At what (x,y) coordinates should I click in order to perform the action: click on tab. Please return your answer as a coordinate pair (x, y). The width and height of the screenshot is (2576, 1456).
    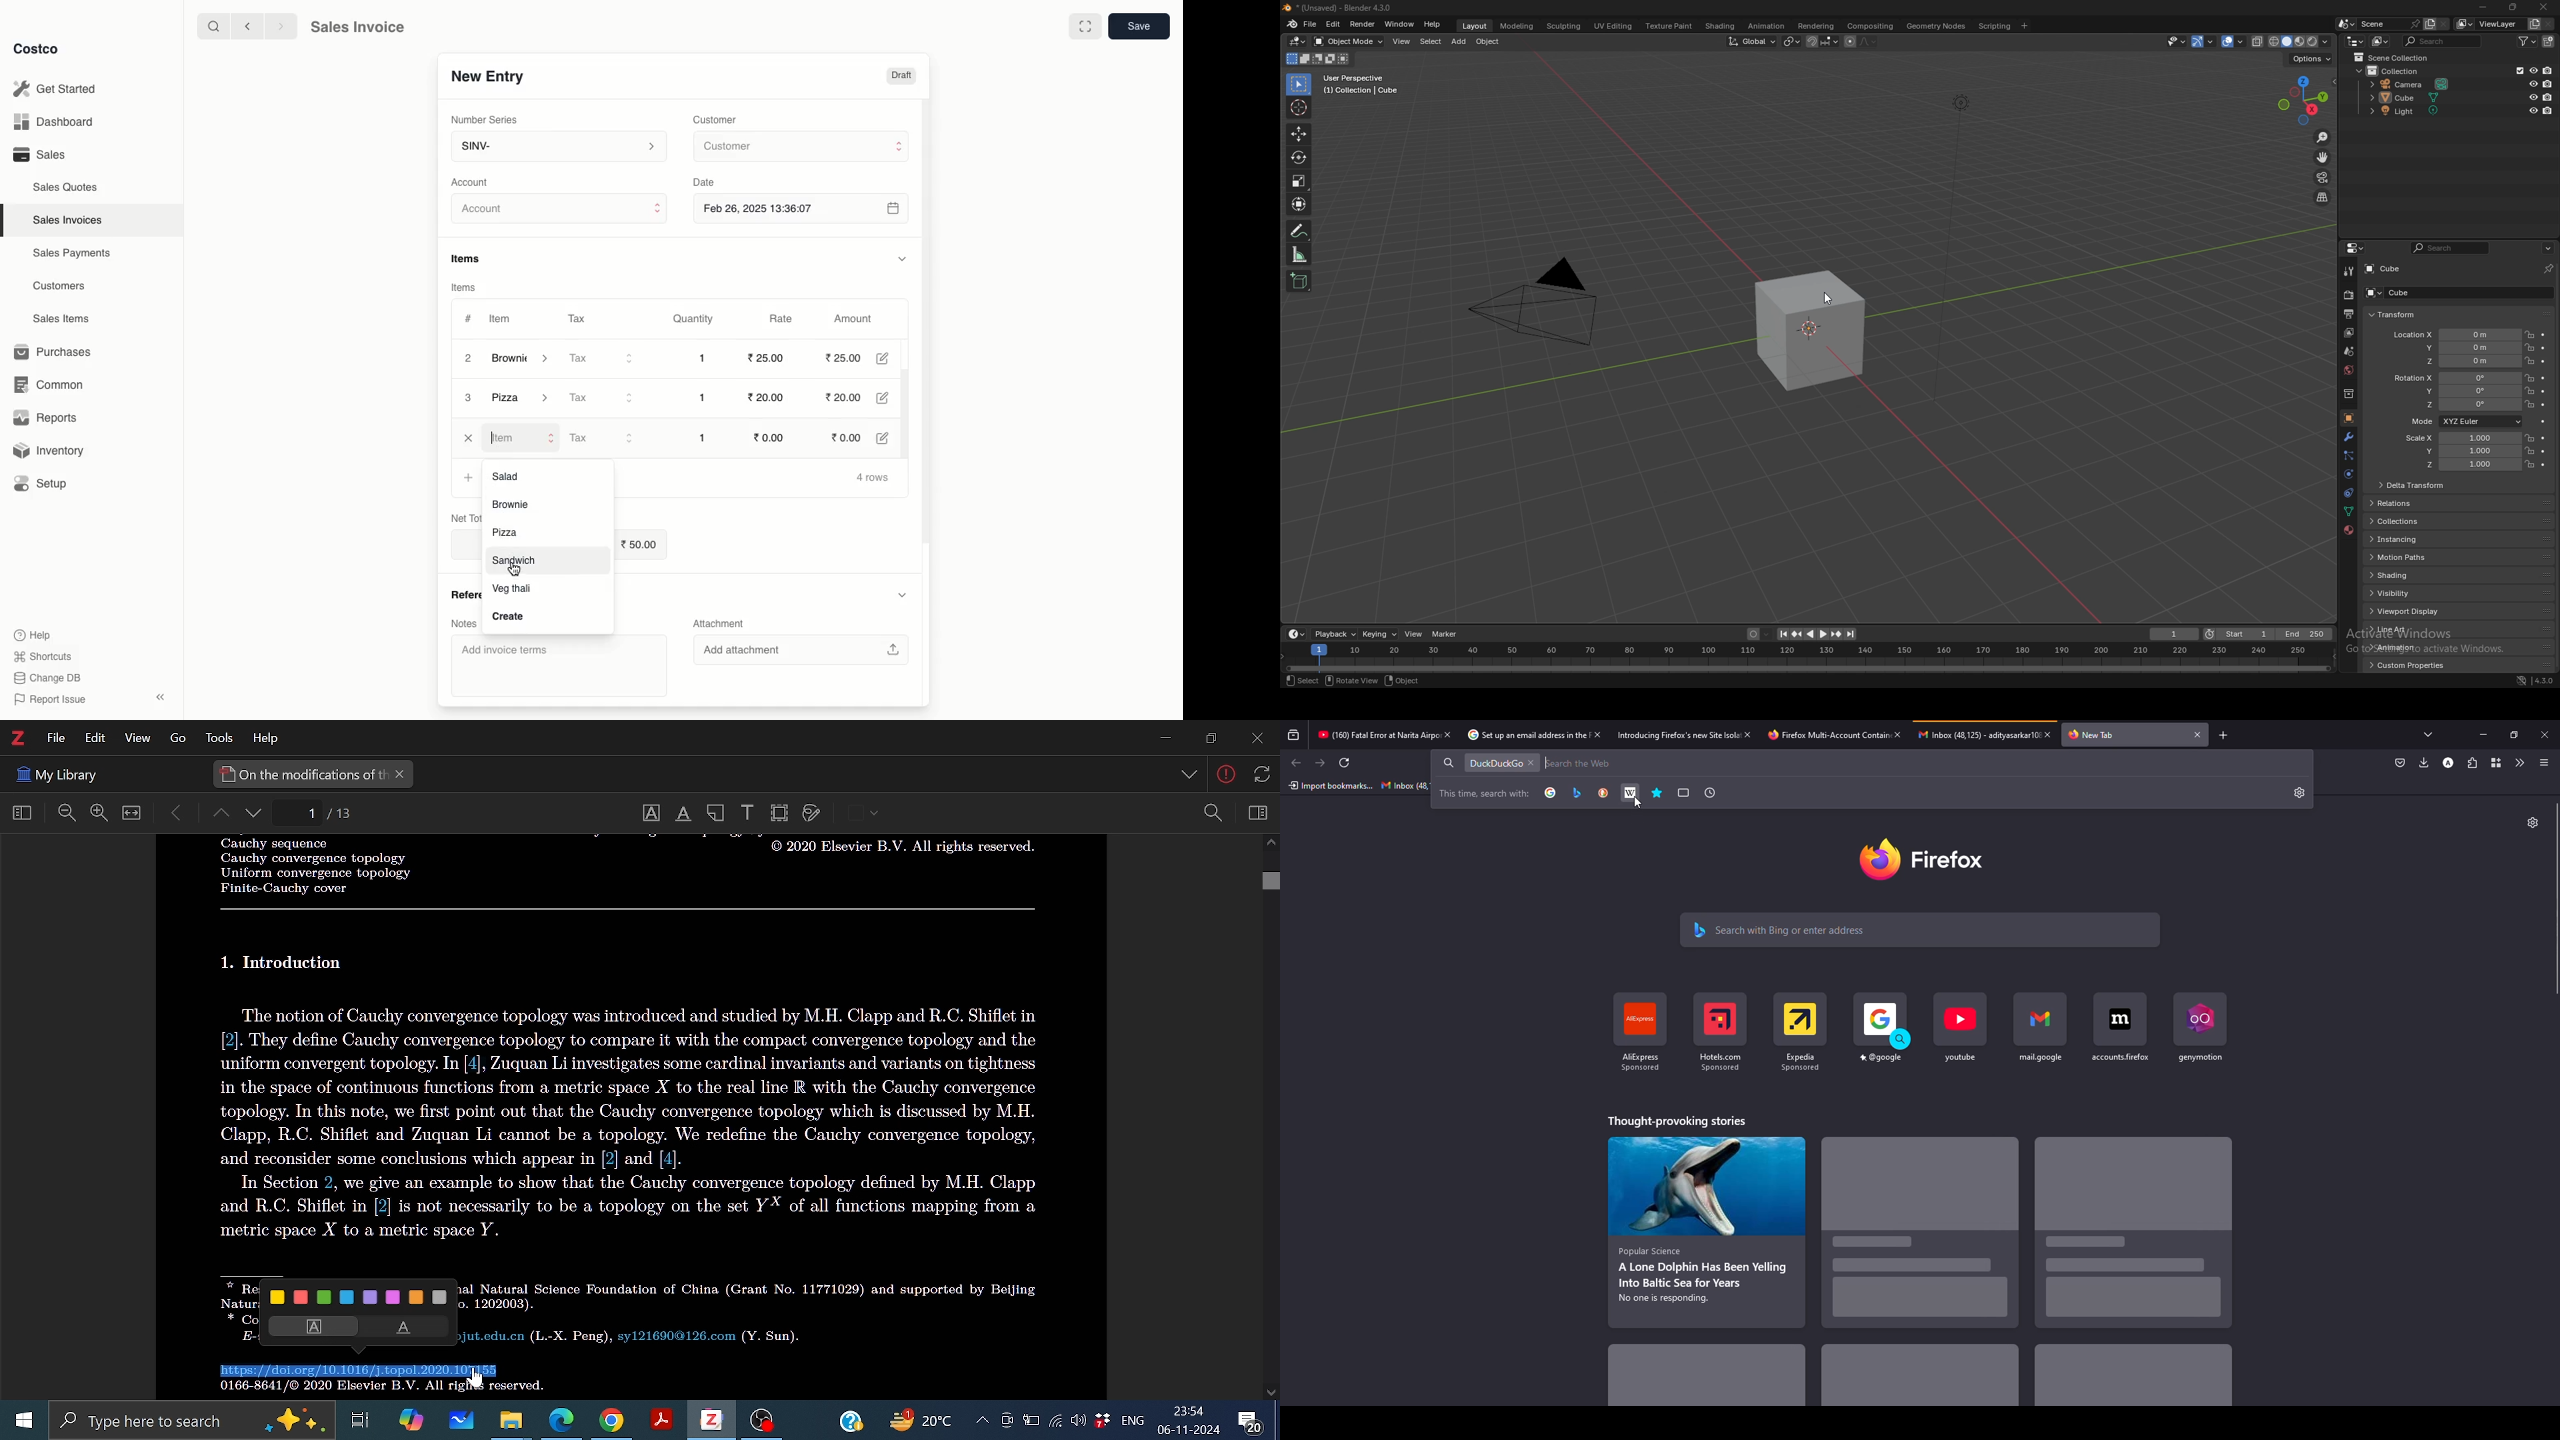
    Looking at the image, I should click on (2093, 735).